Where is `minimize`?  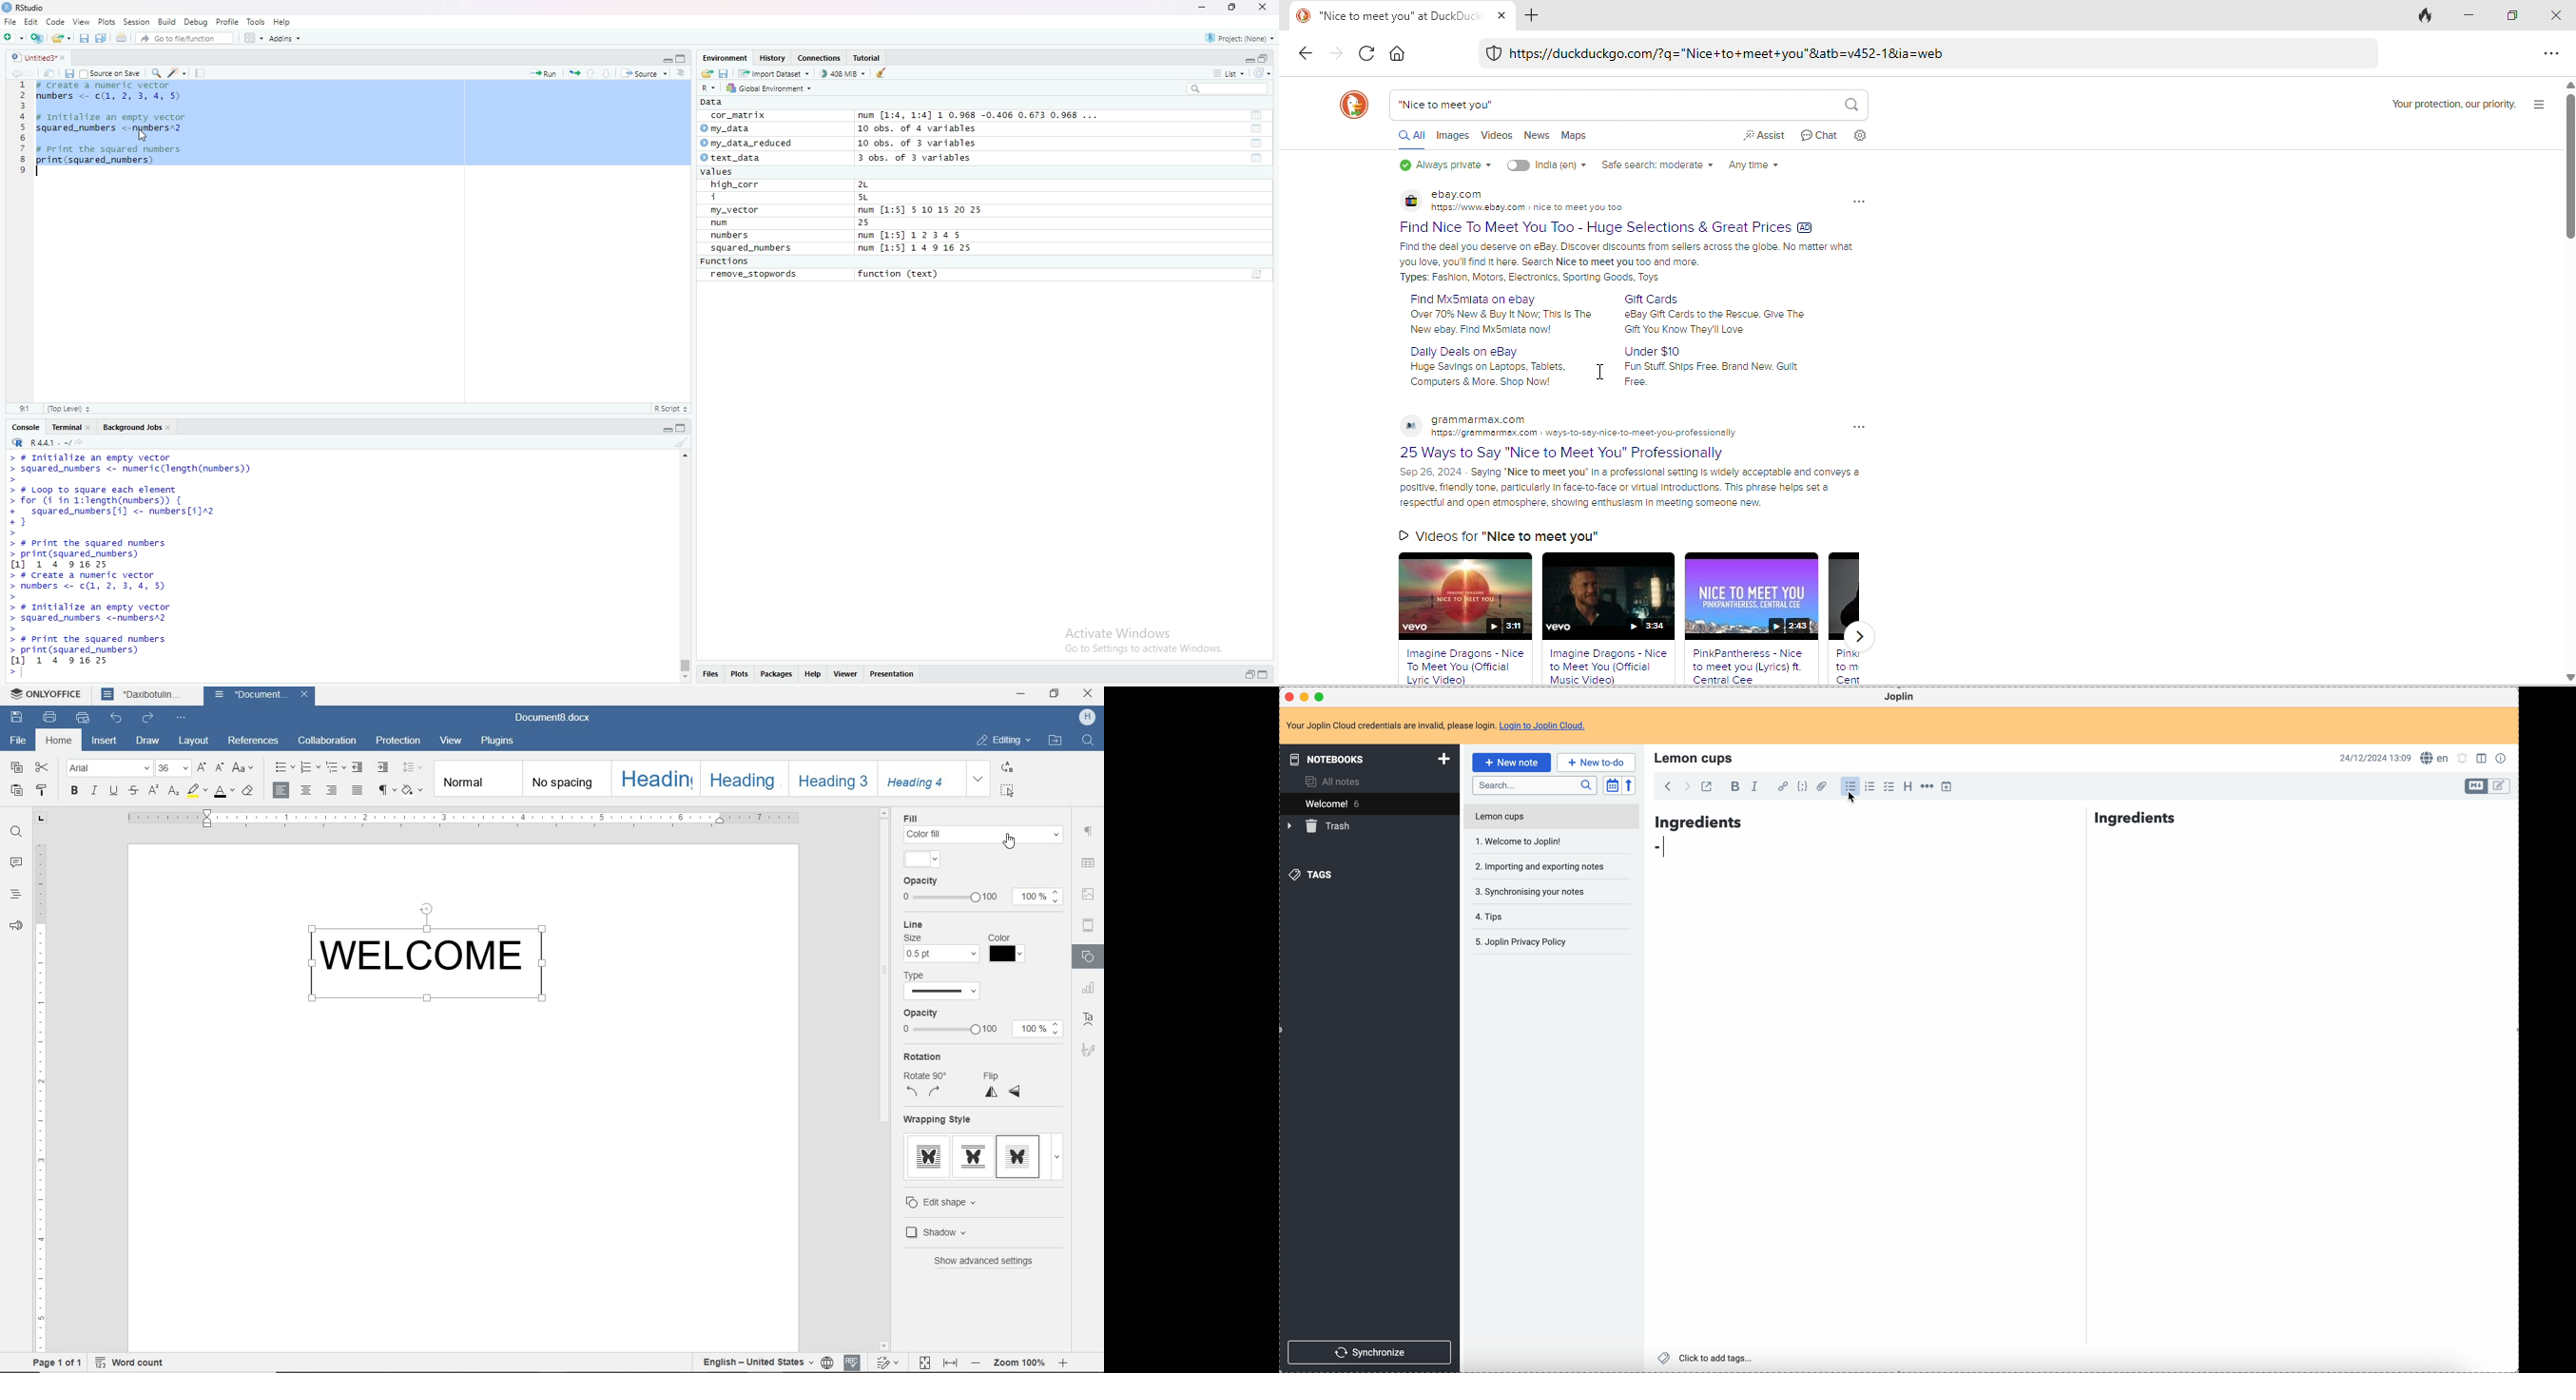 minimize is located at coordinates (667, 427).